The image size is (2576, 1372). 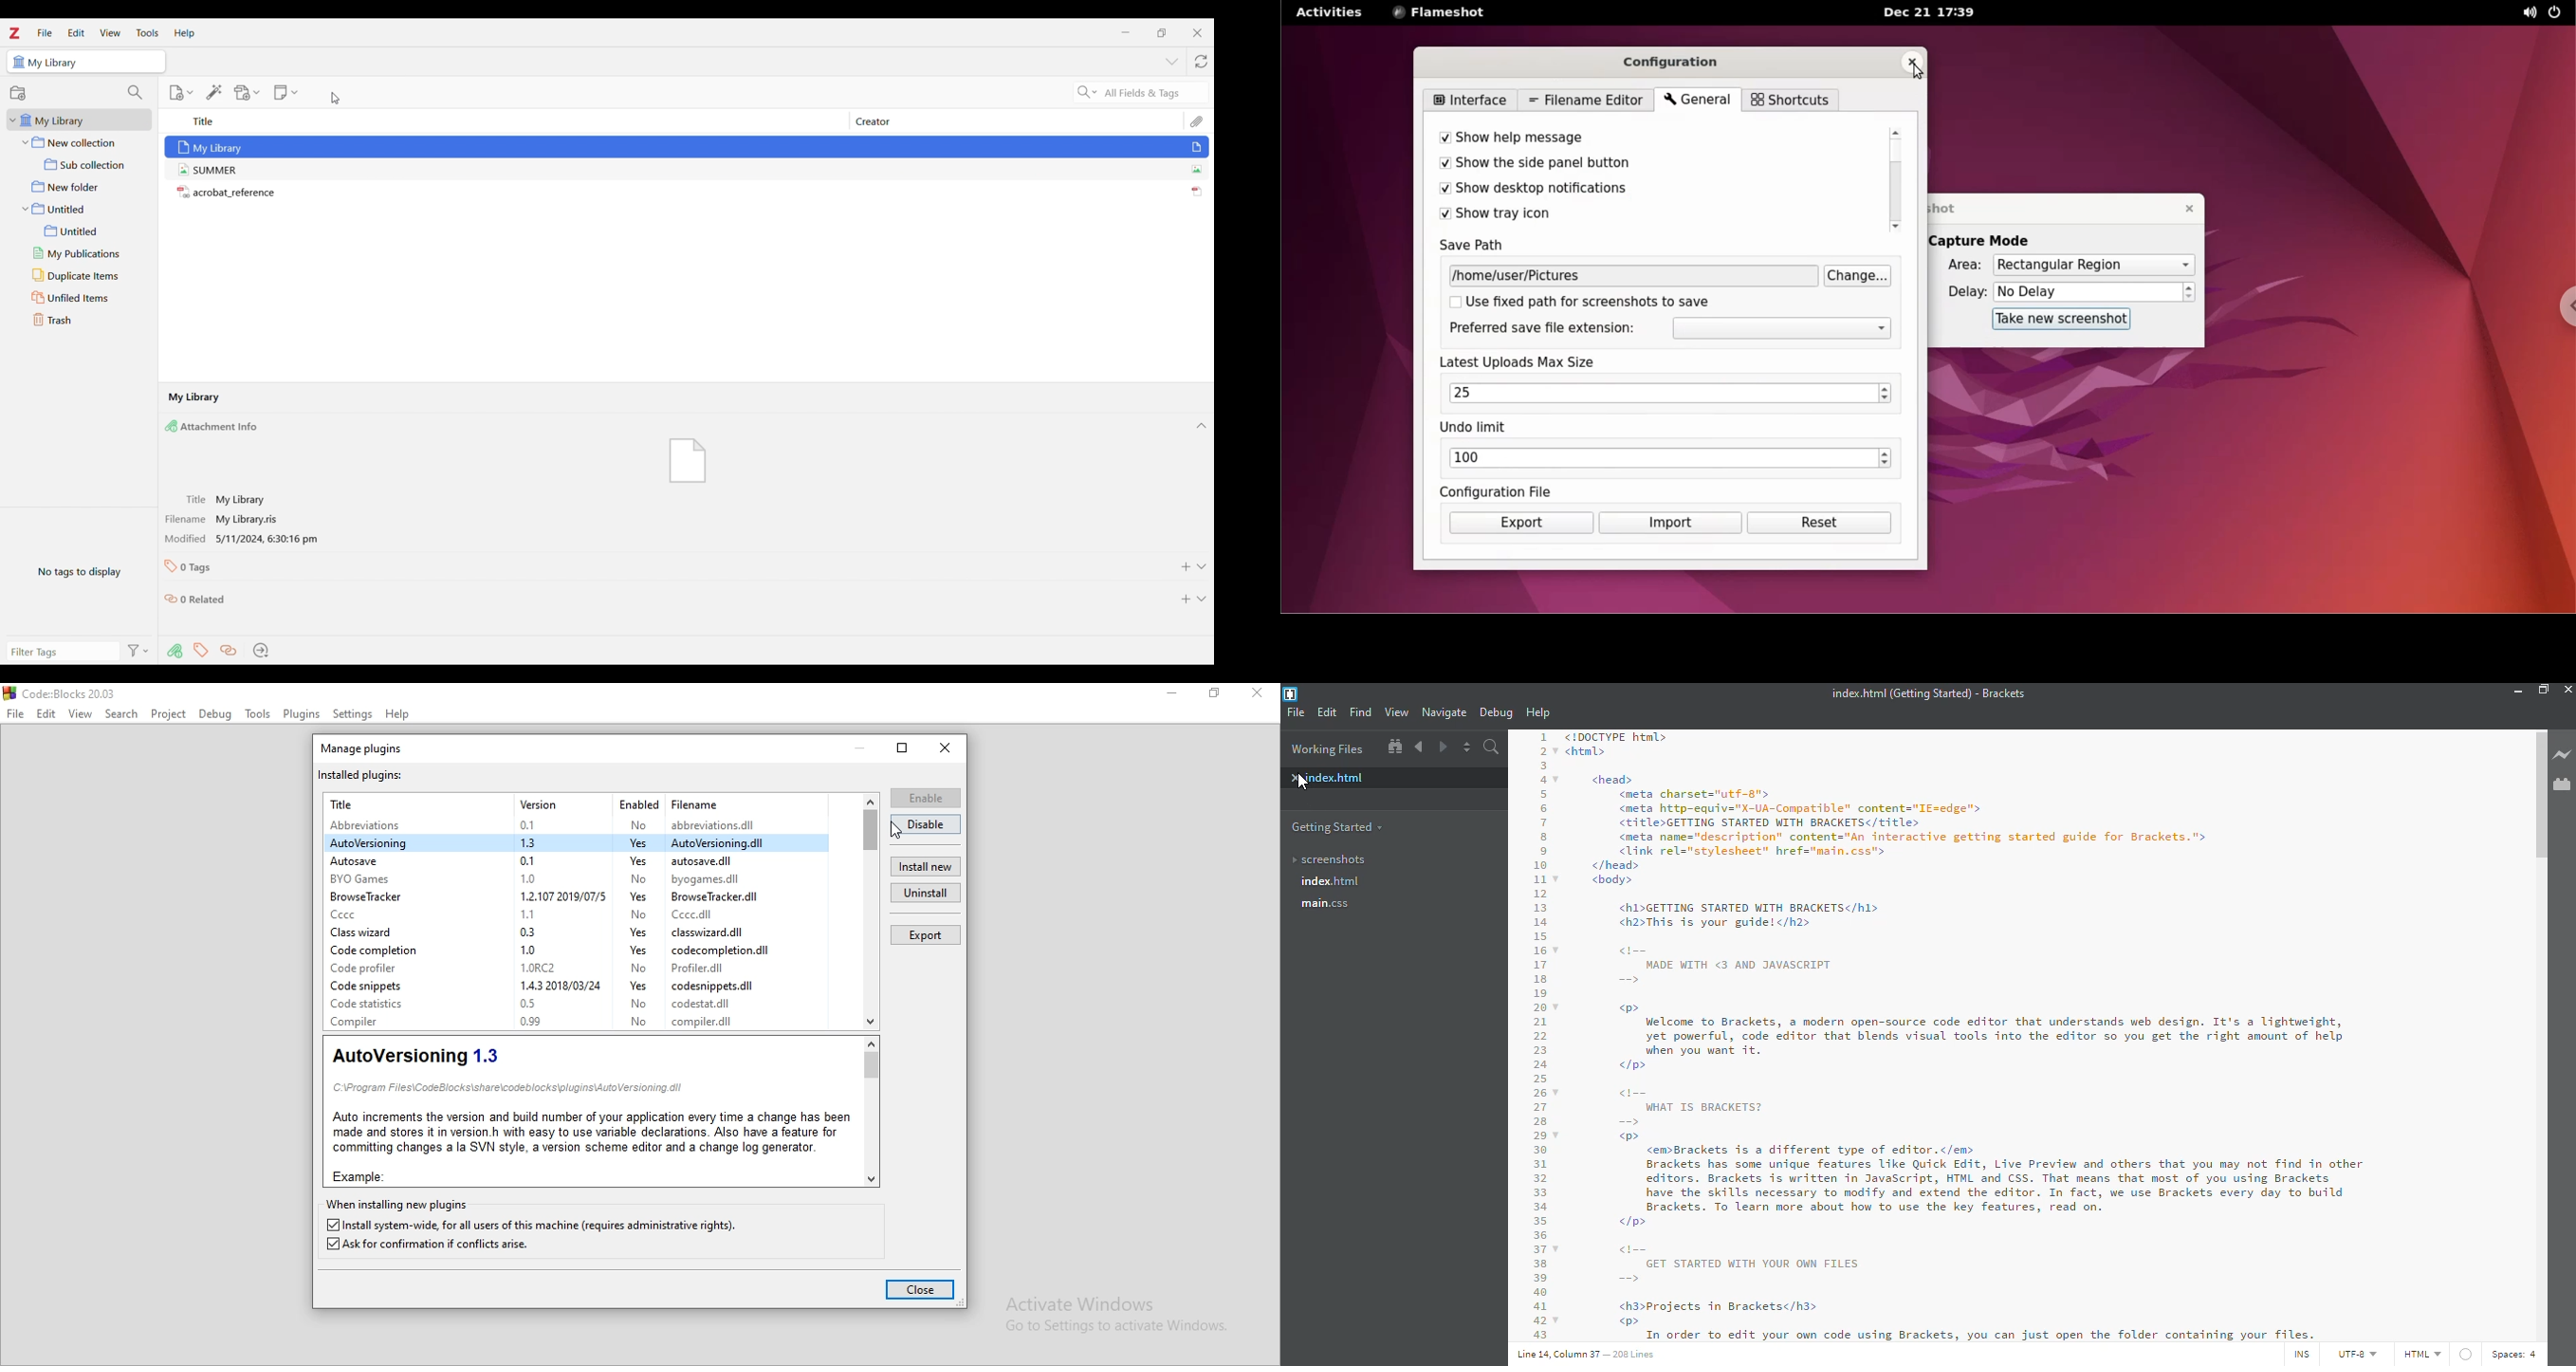 I want to click on Duplicate items folder , so click(x=83, y=275).